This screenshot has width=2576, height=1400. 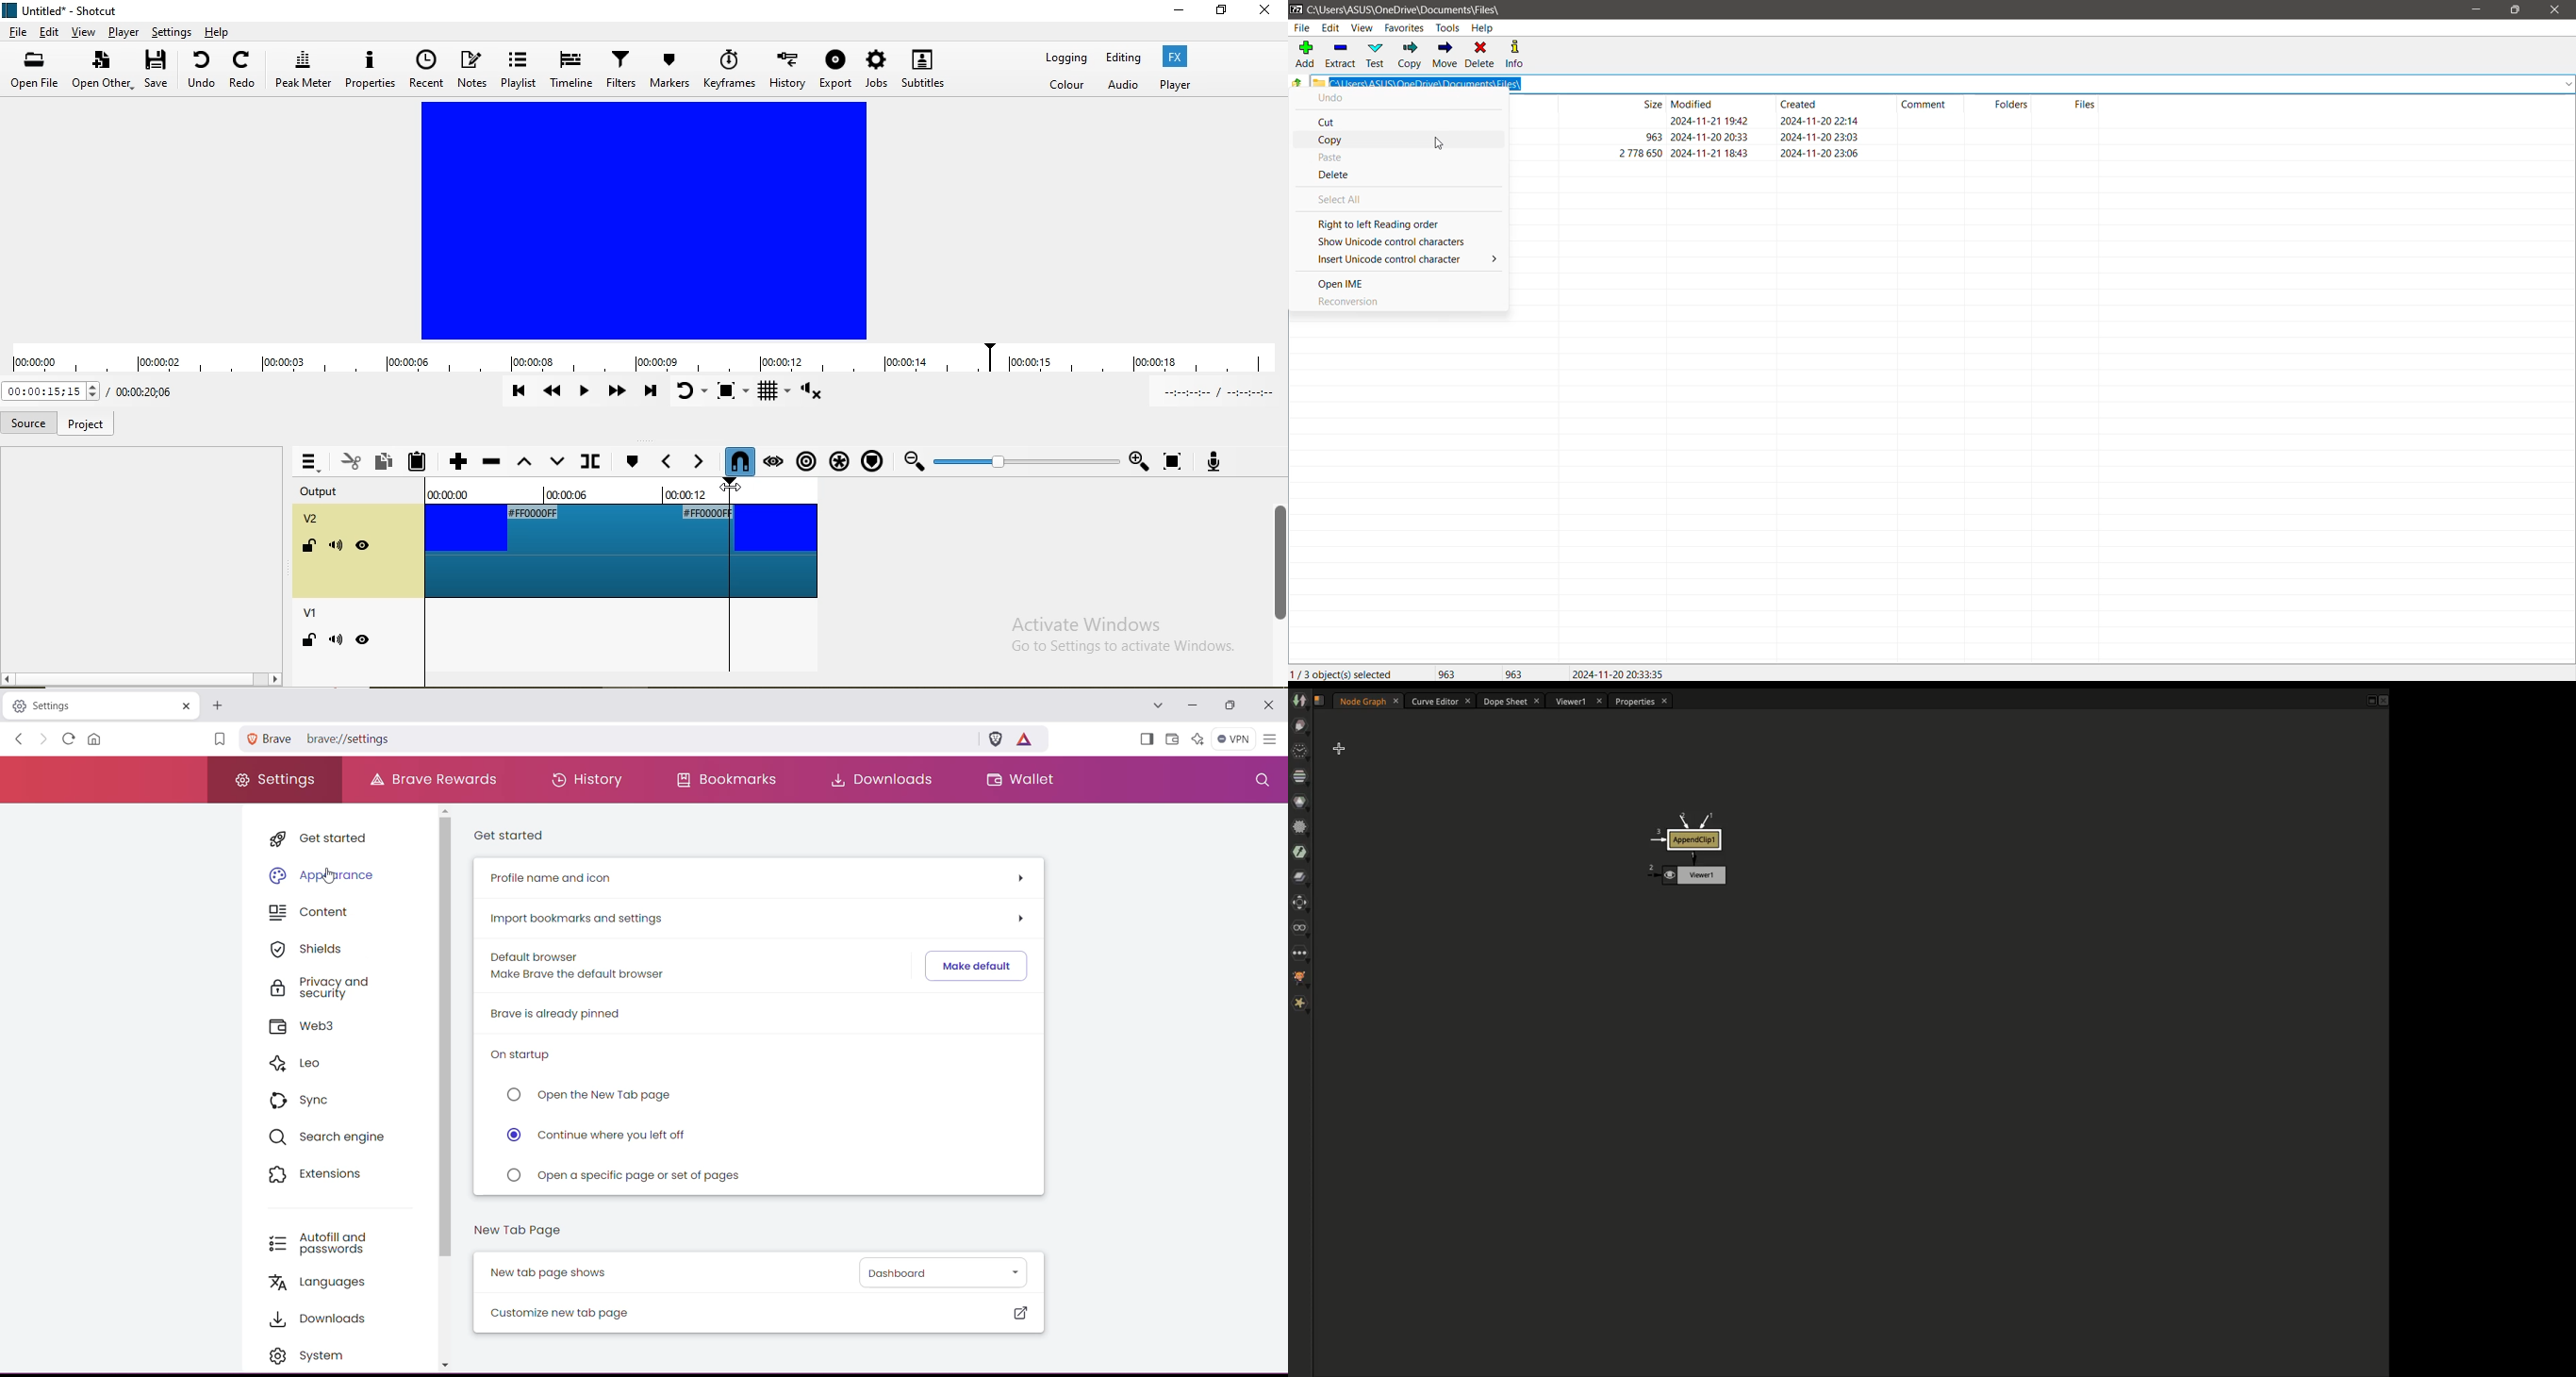 I want to click on Ripple markers, so click(x=804, y=456).